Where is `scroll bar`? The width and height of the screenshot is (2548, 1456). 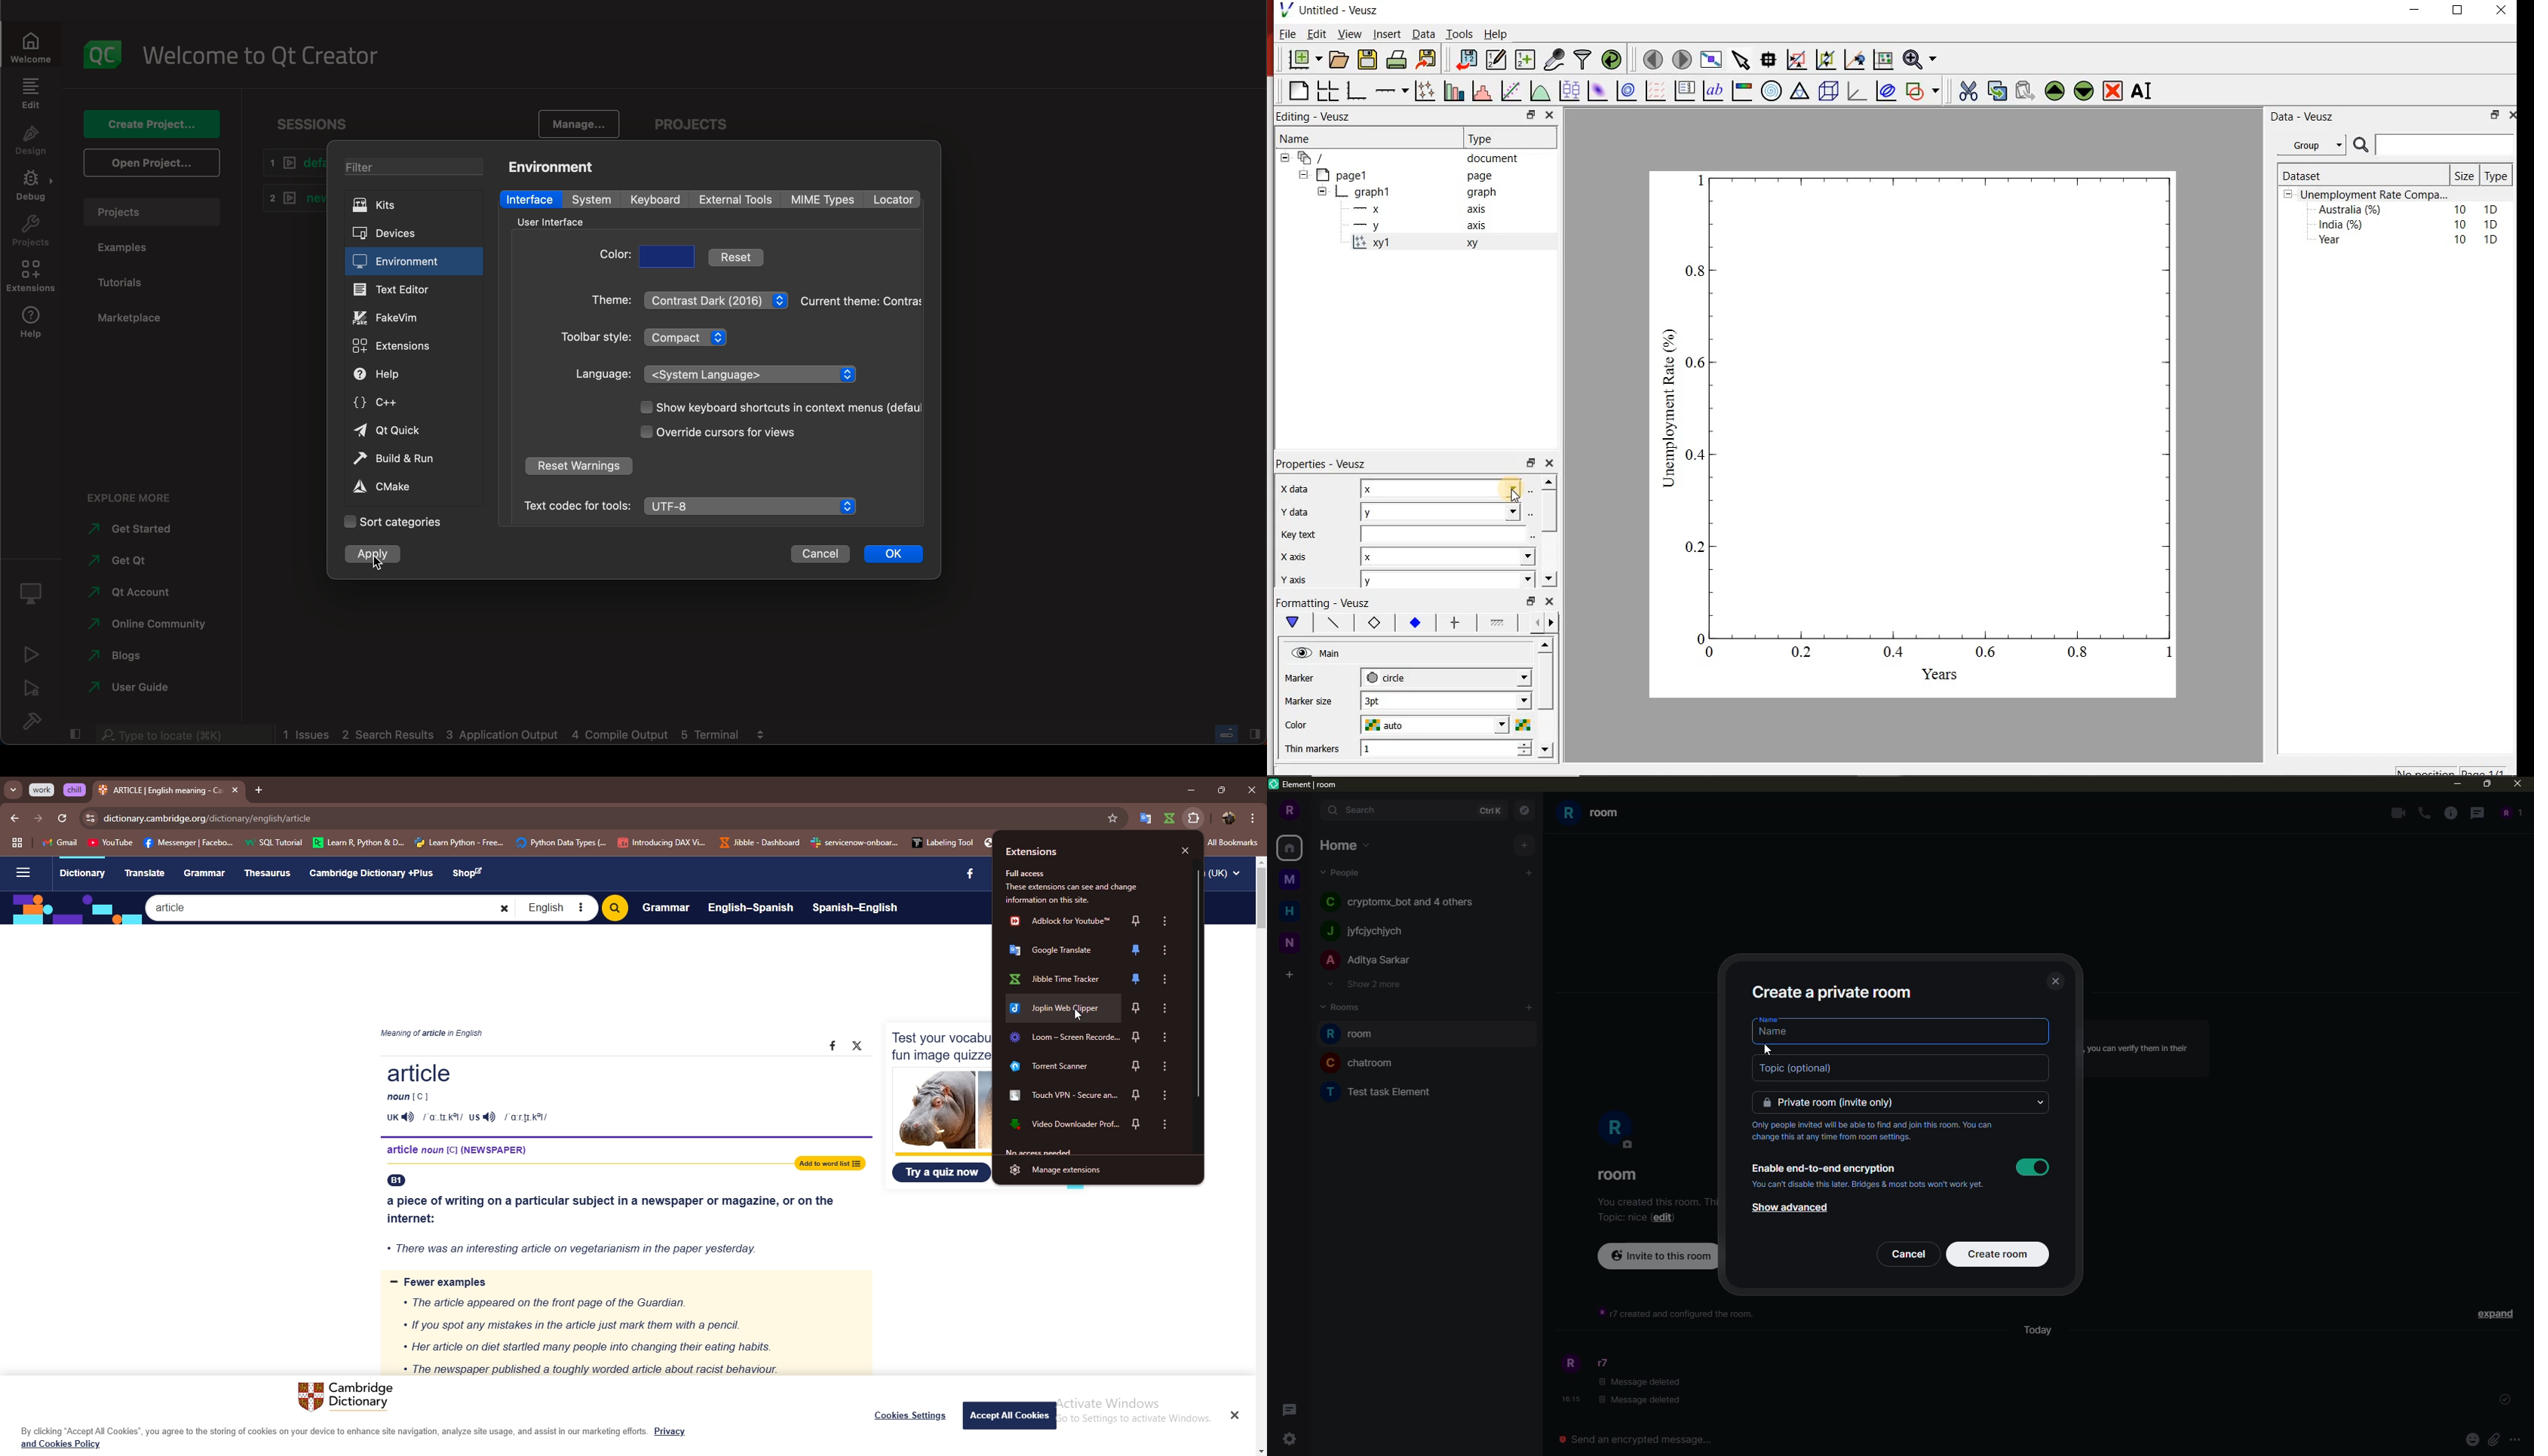 scroll bar is located at coordinates (1262, 900).